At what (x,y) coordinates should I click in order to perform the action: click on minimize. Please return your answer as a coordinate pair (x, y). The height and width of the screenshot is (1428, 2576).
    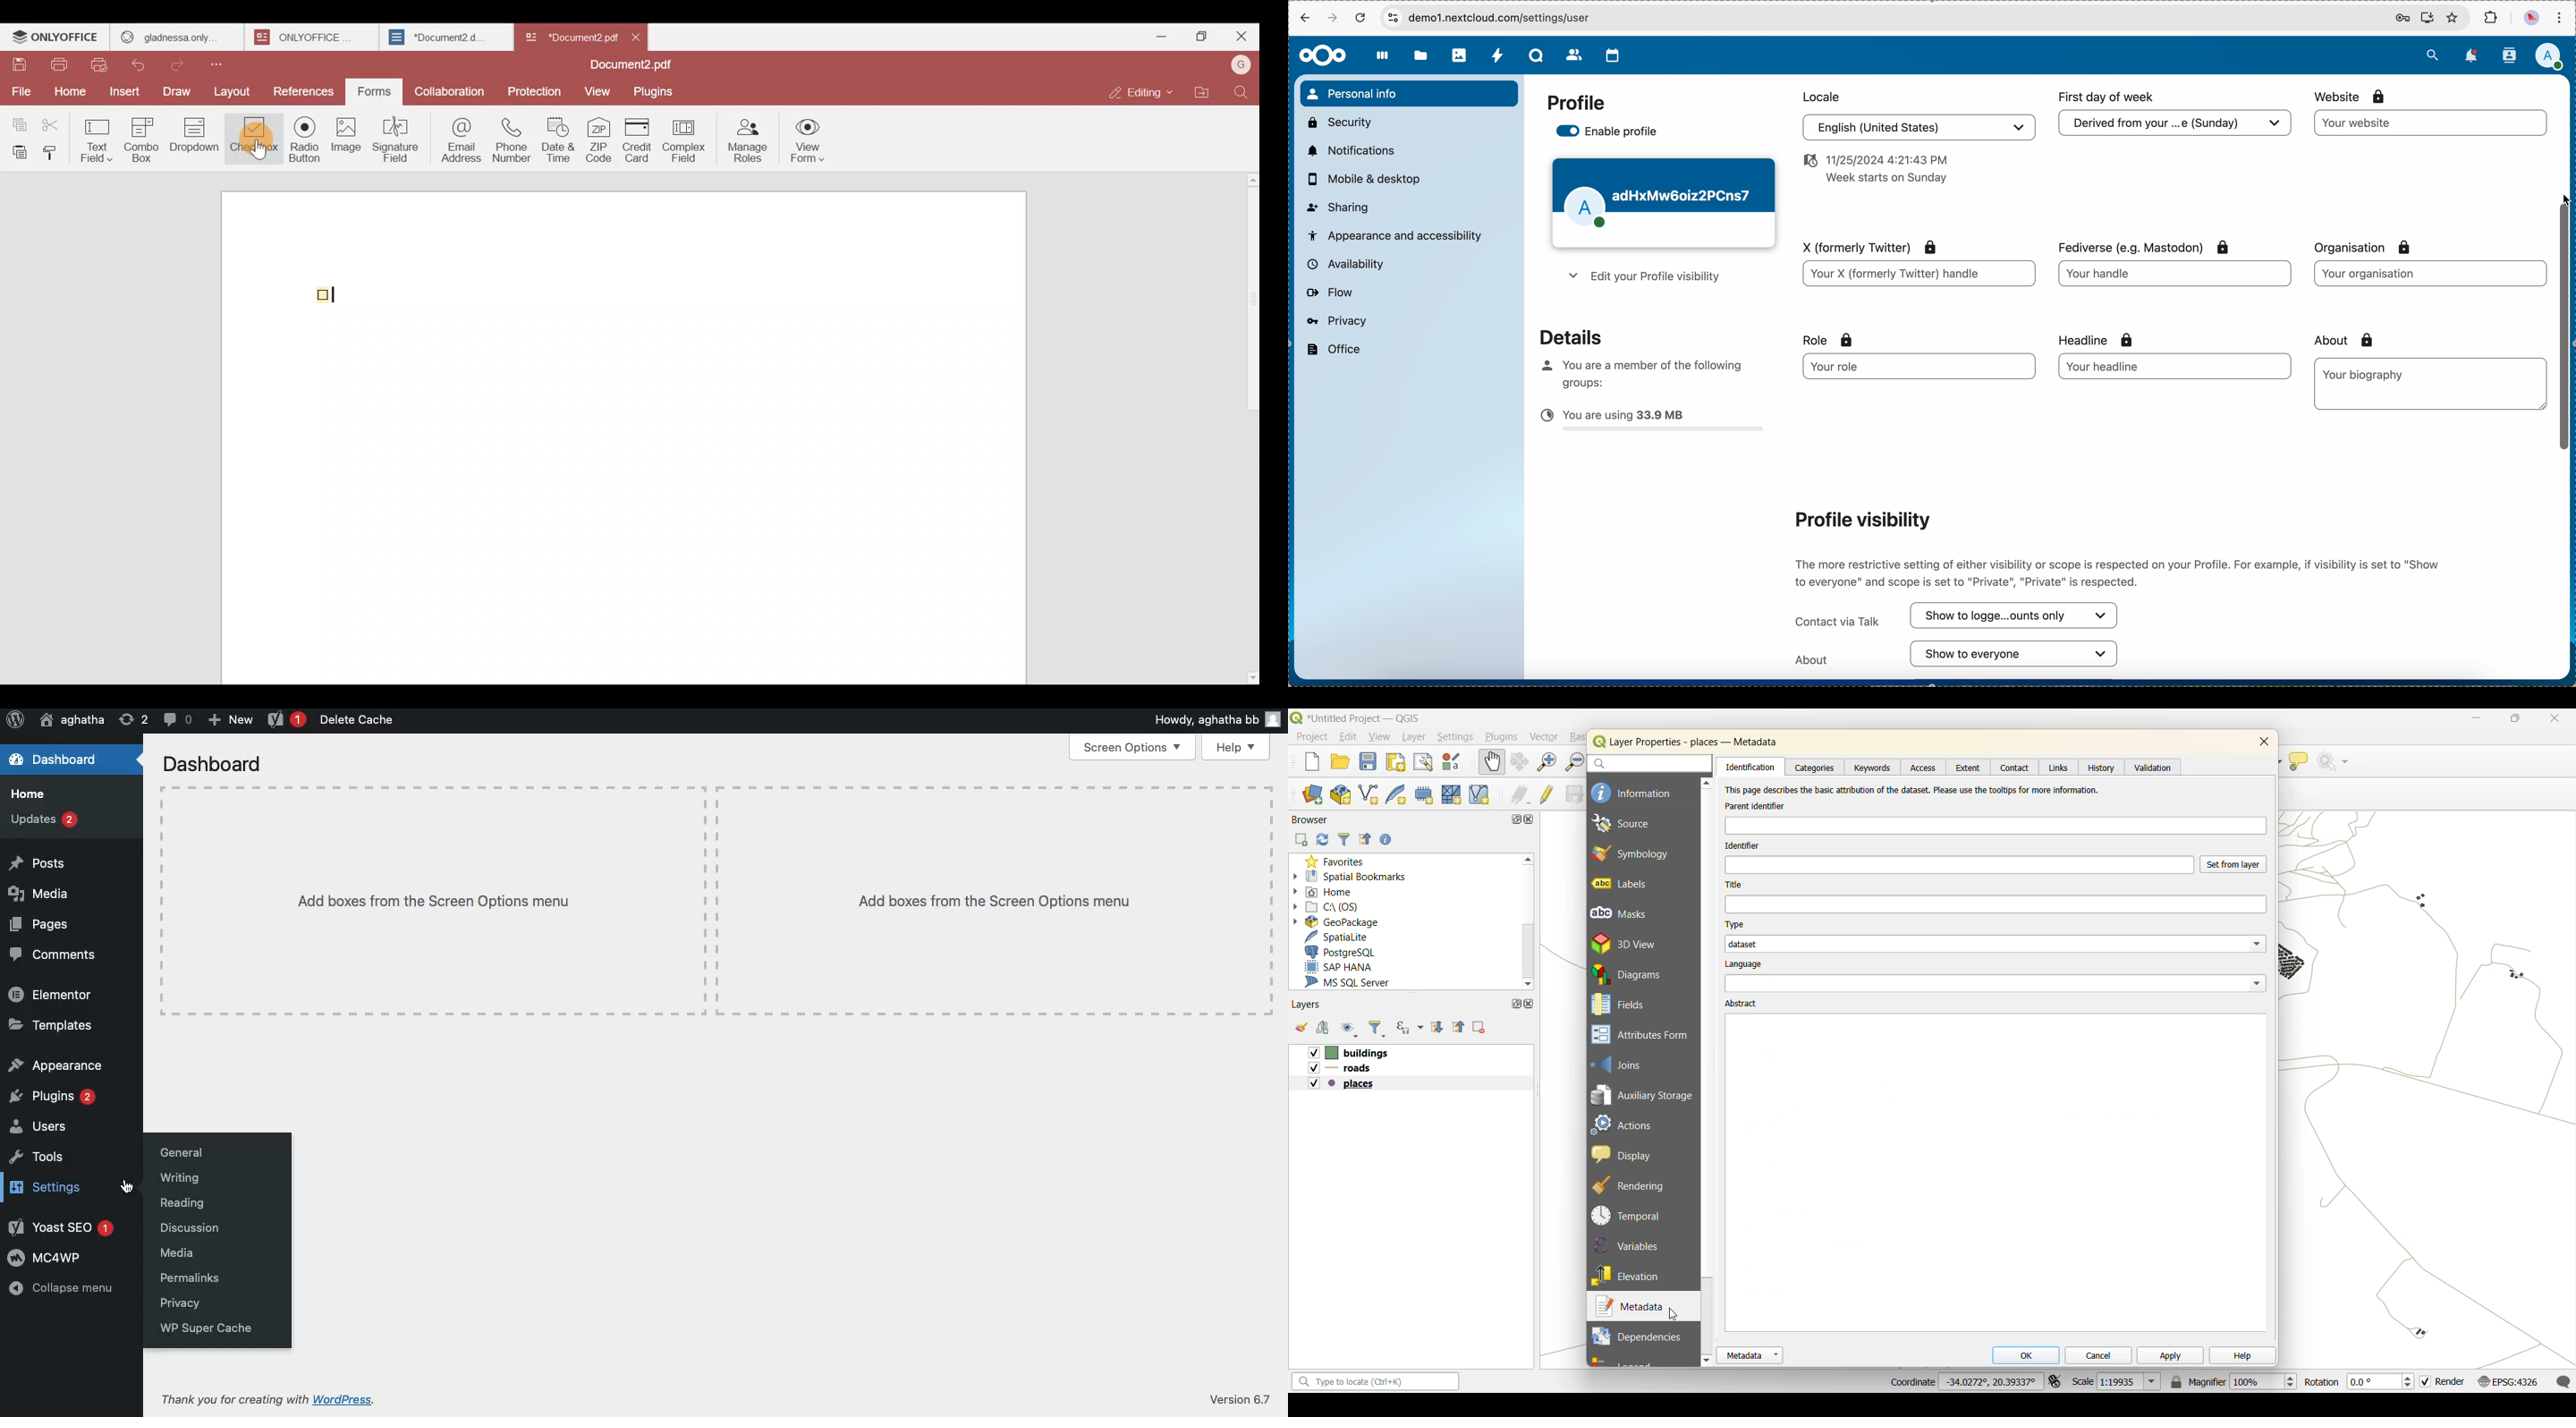
    Looking at the image, I should click on (2481, 718).